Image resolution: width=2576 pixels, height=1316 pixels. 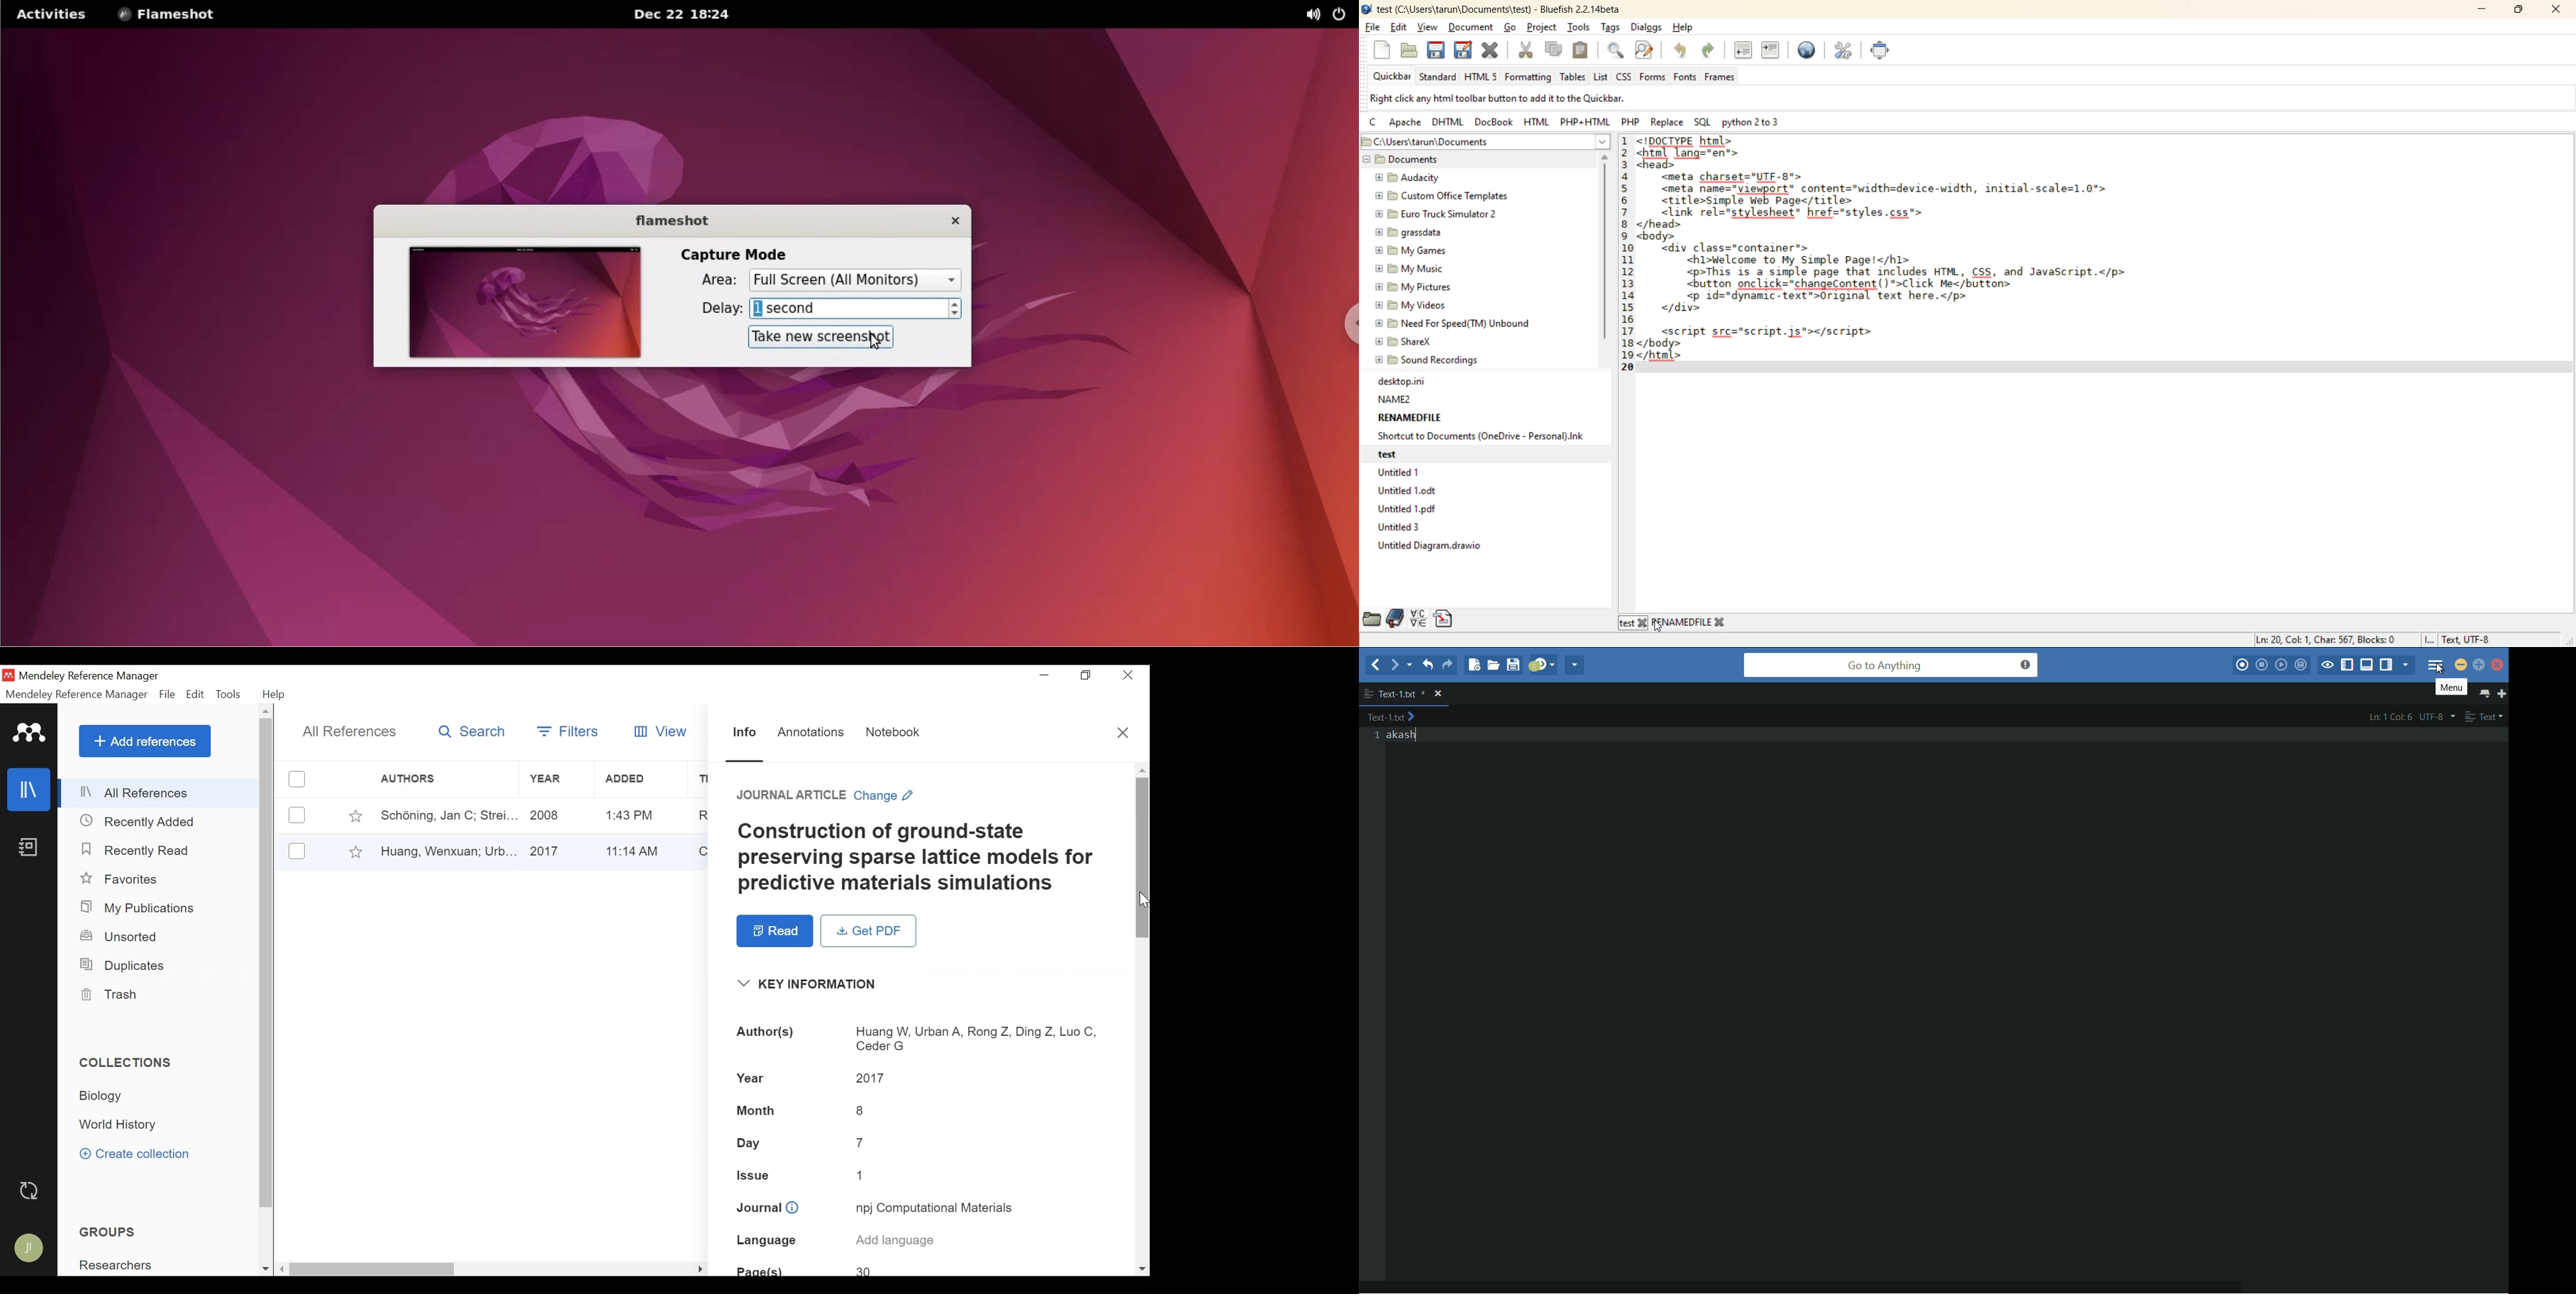 What do you see at coordinates (637, 849) in the screenshot?
I see `Added` at bounding box center [637, 849].